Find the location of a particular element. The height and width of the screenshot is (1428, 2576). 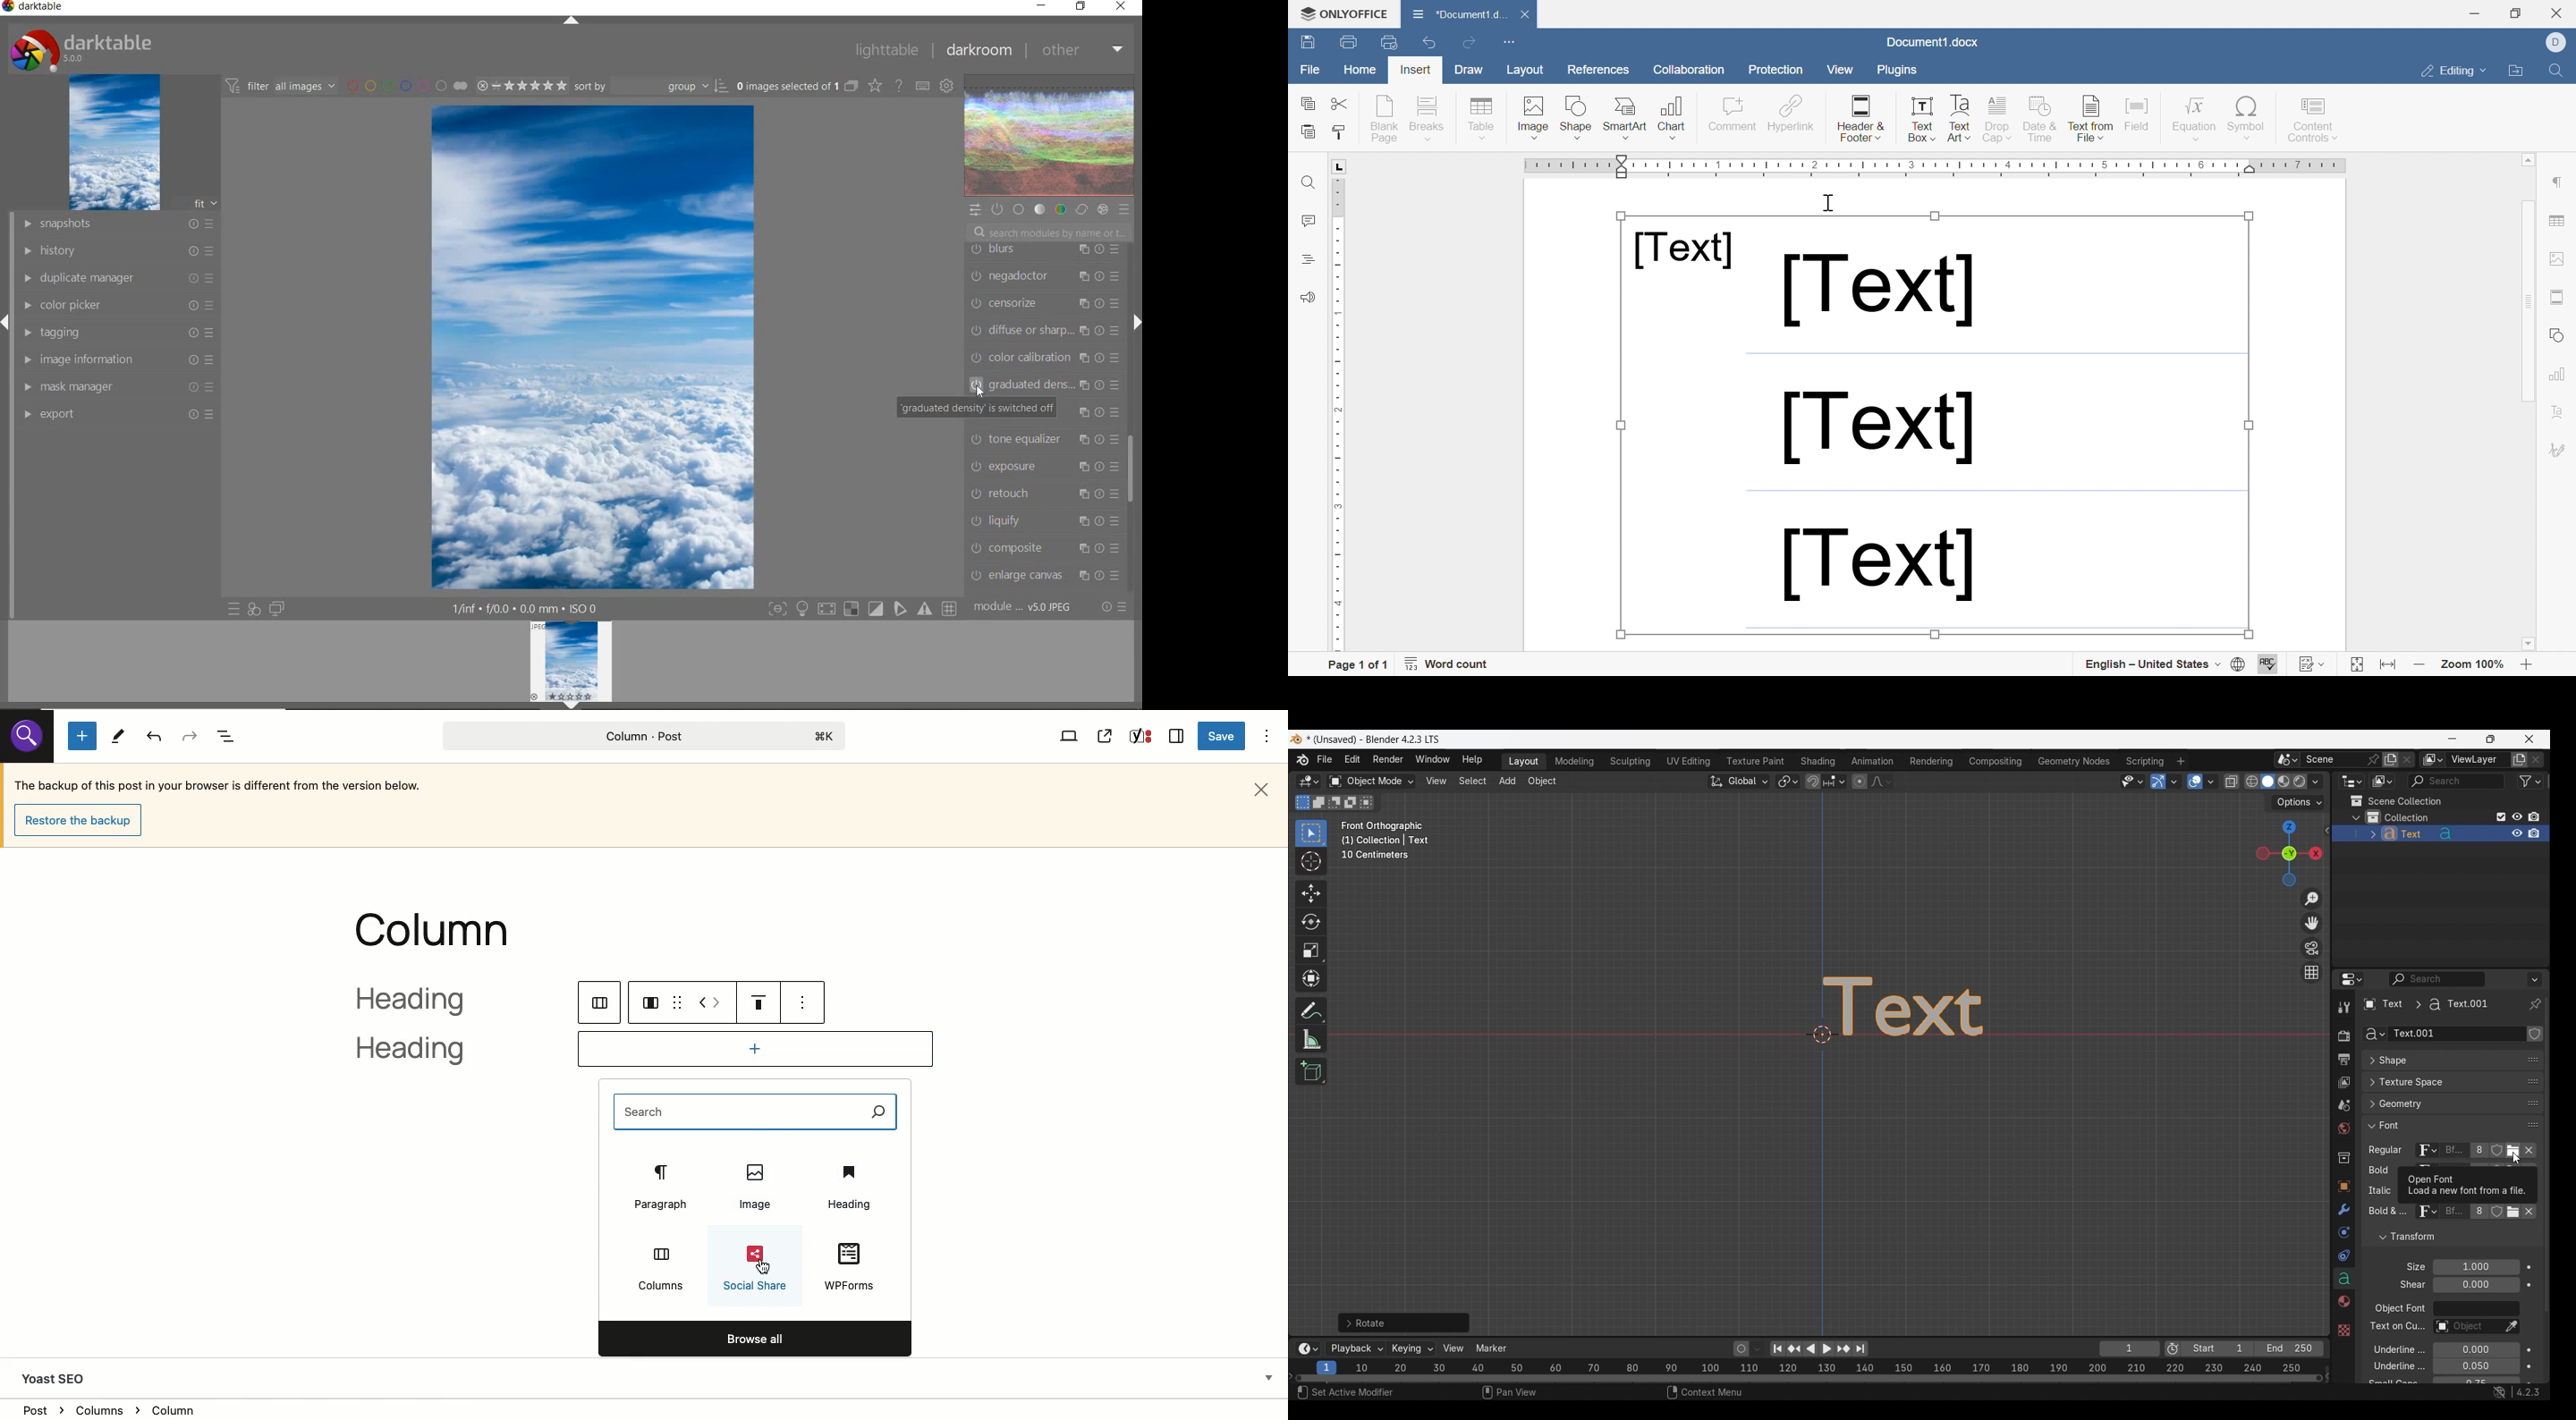

QUICK ACCESS TO PRESET is located at coordinates (233, 609).